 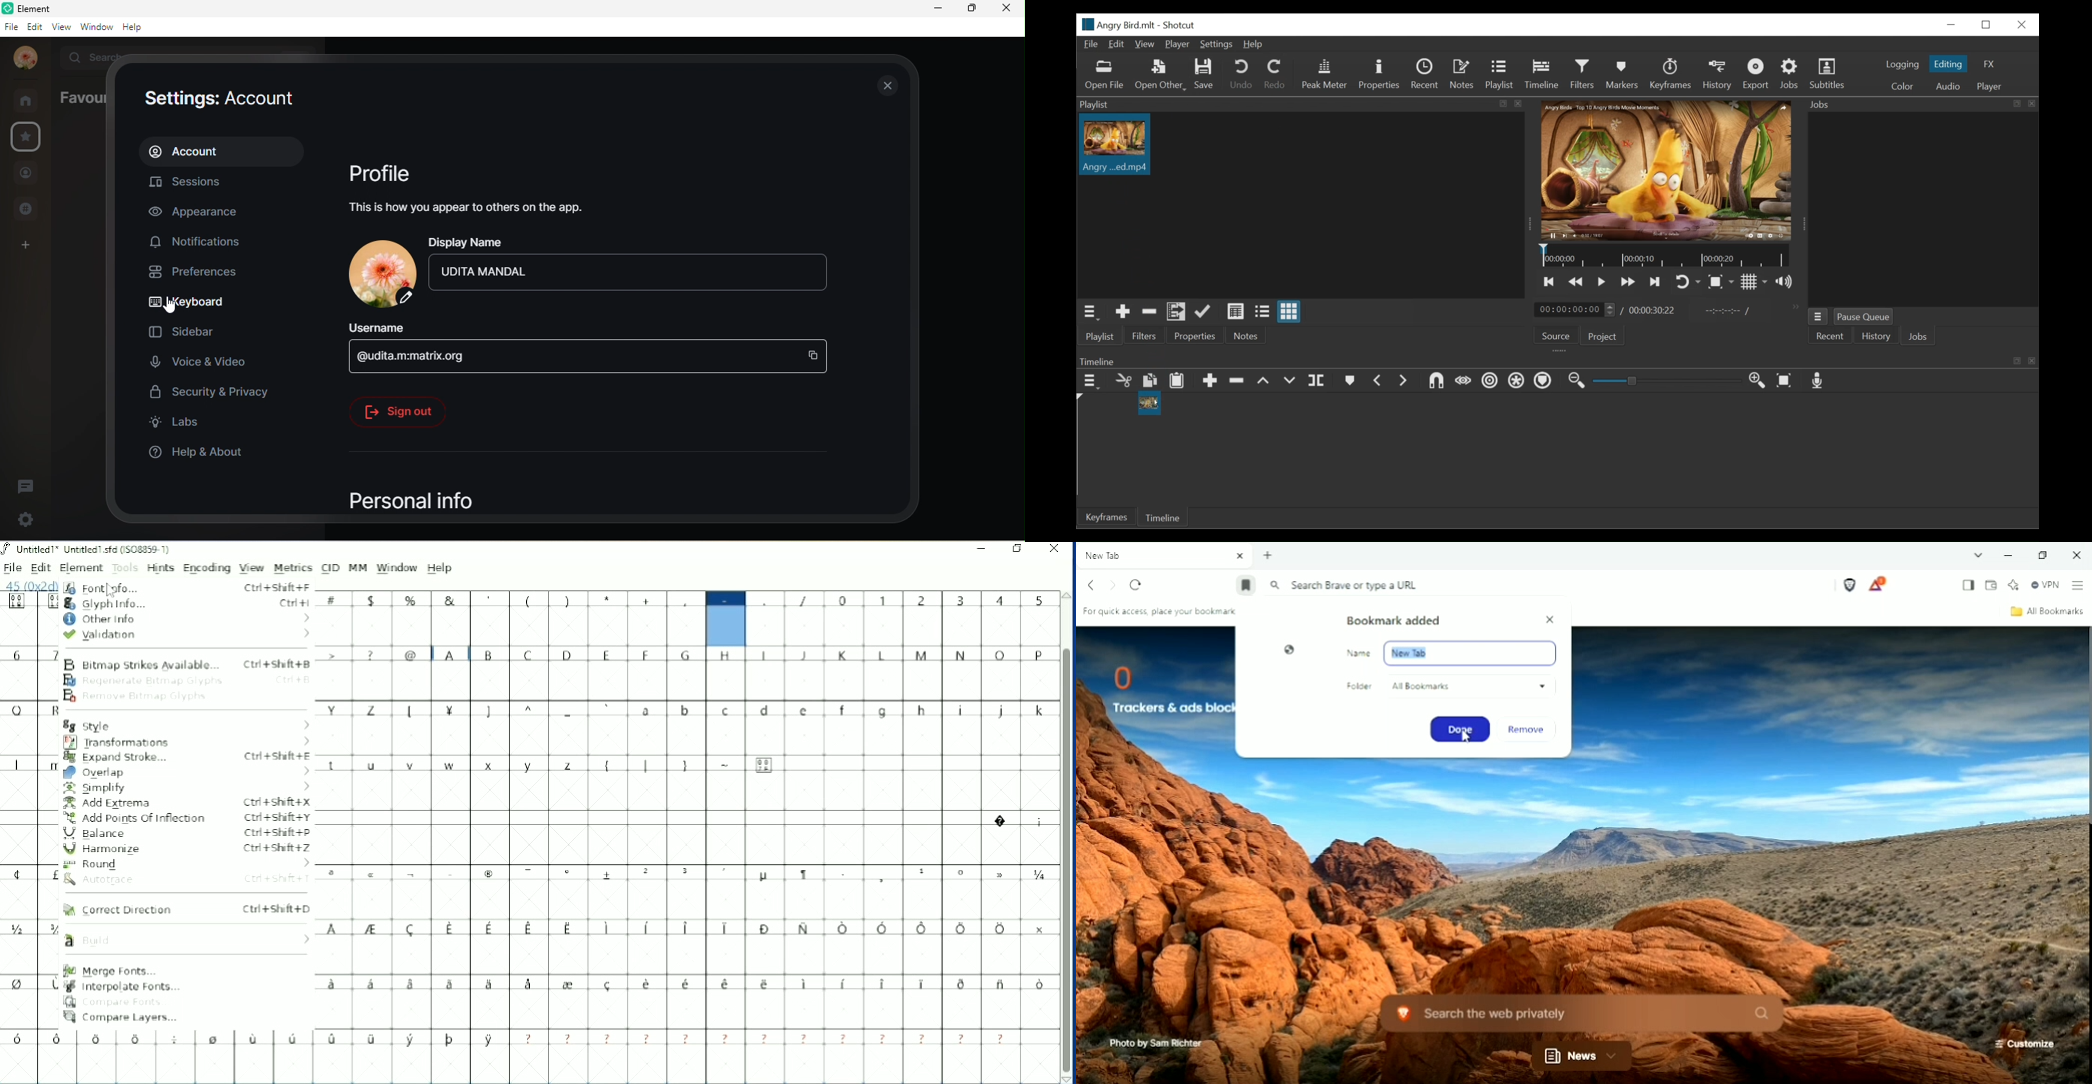 I want to click on Remove Cut, so click(x=1149, y=311).